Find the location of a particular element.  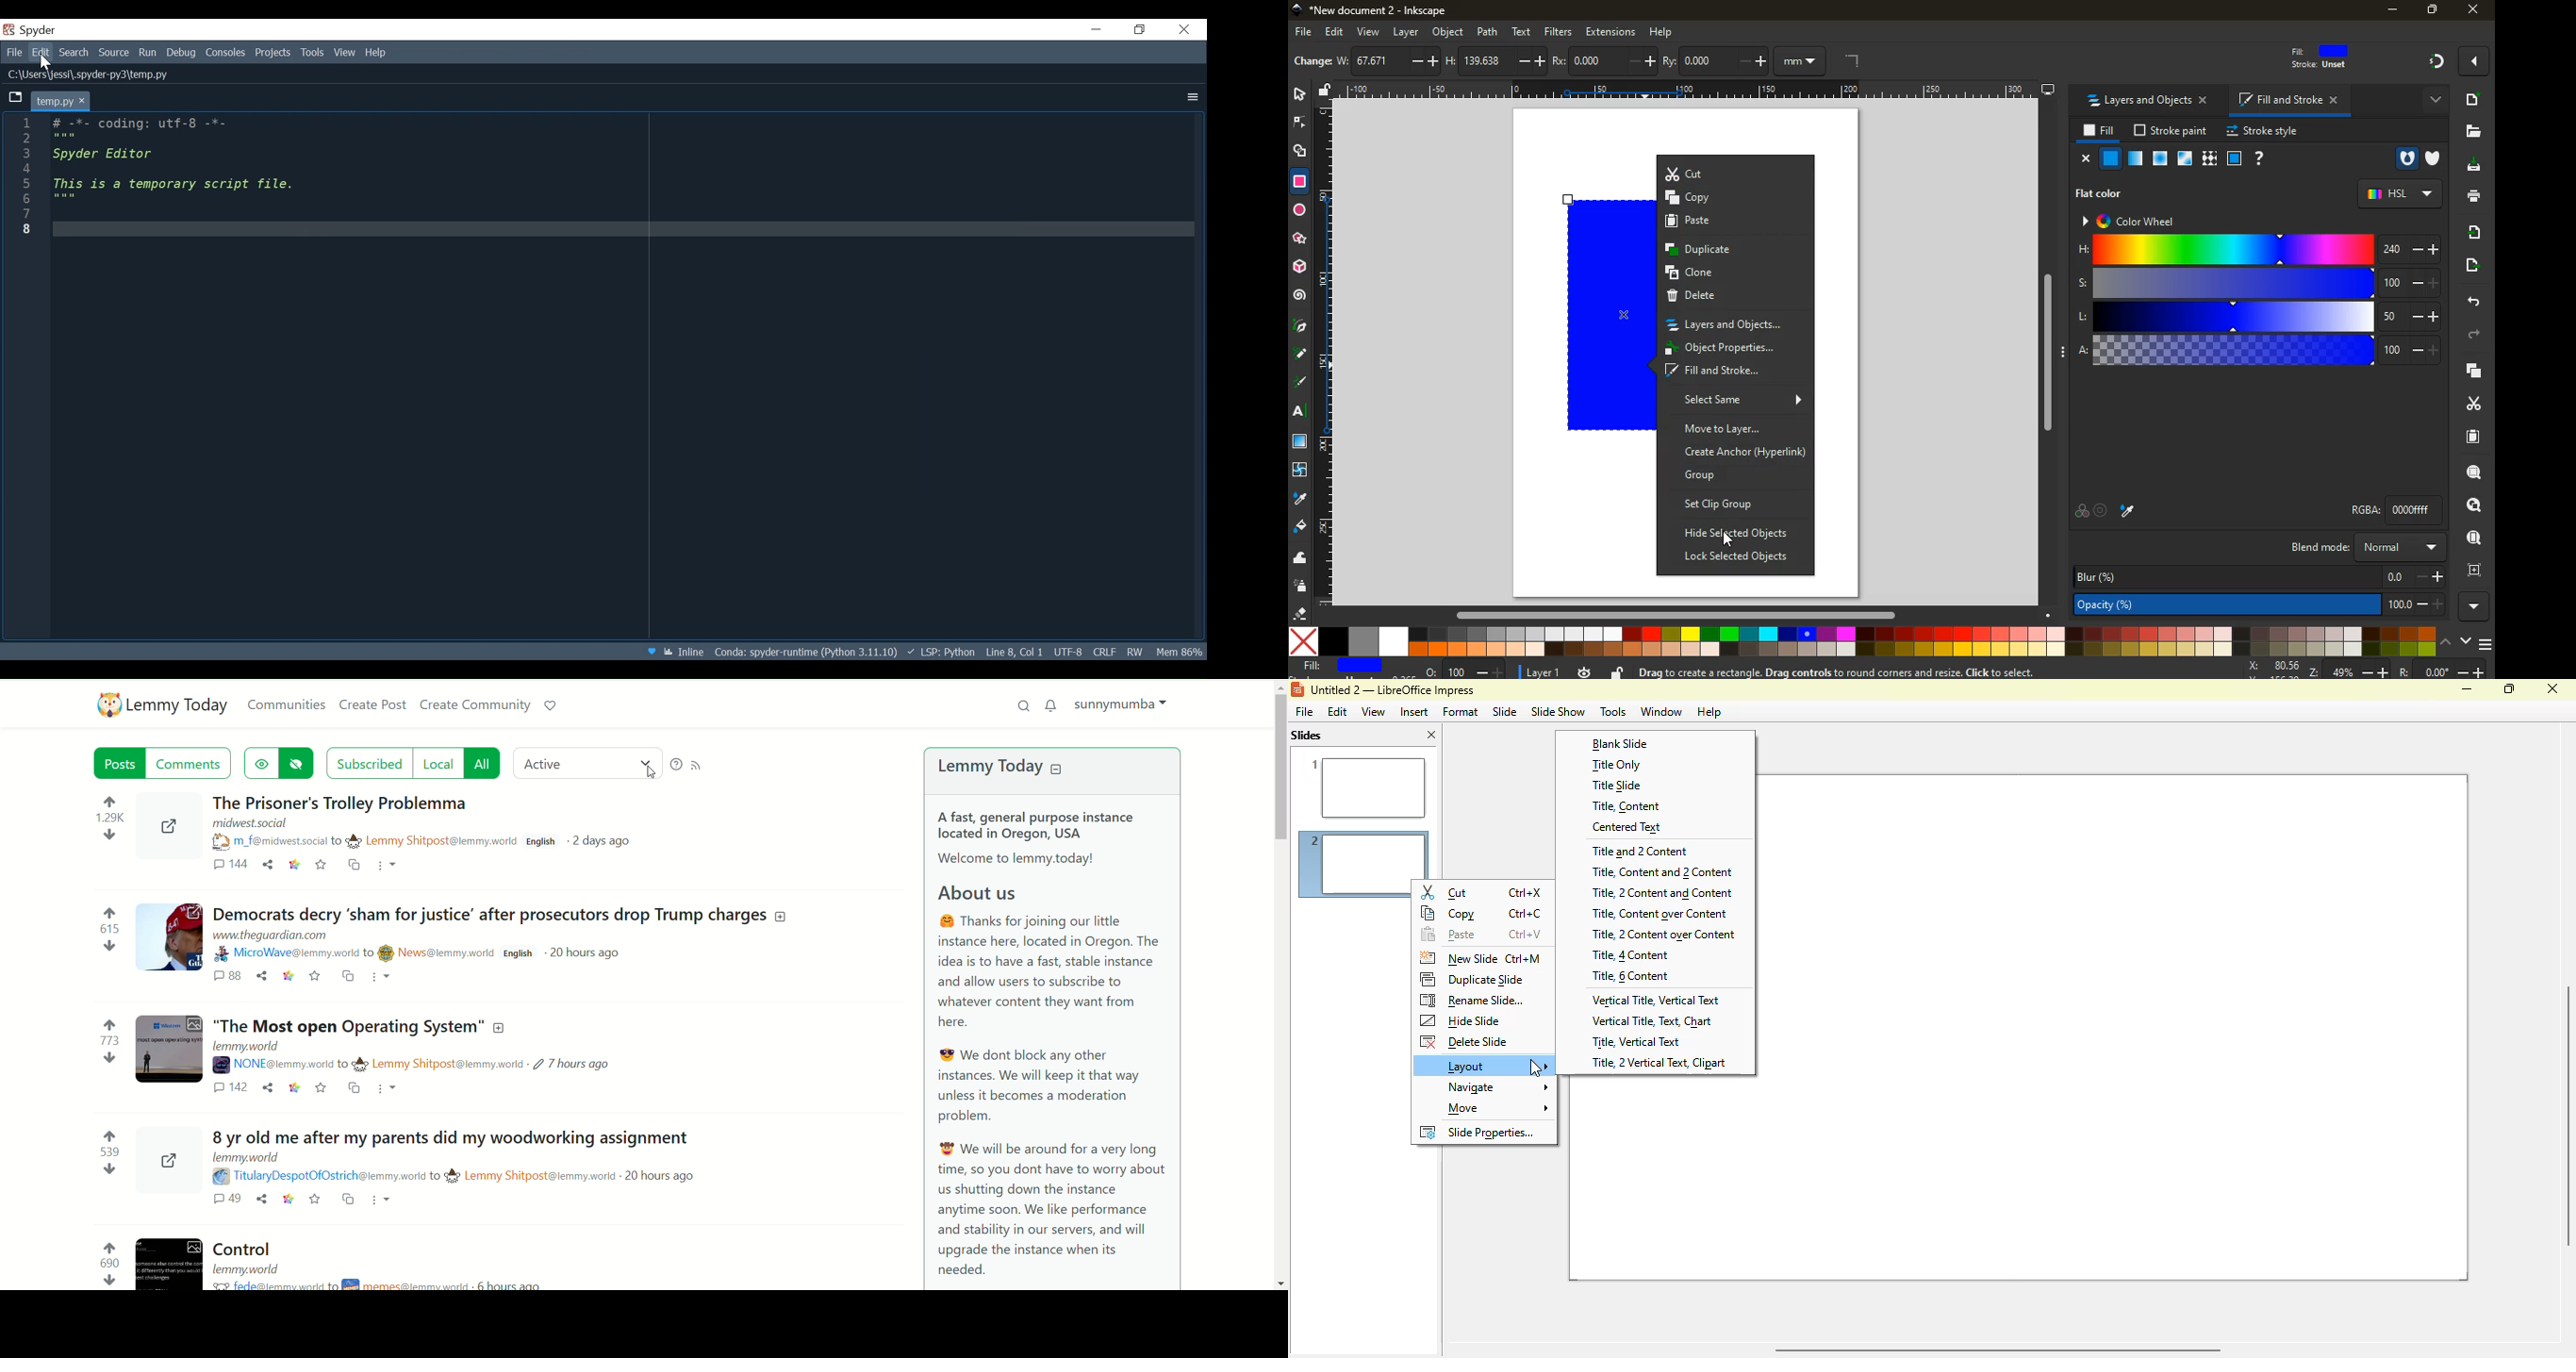

20 hours ago is located at coordinates (590, 953).